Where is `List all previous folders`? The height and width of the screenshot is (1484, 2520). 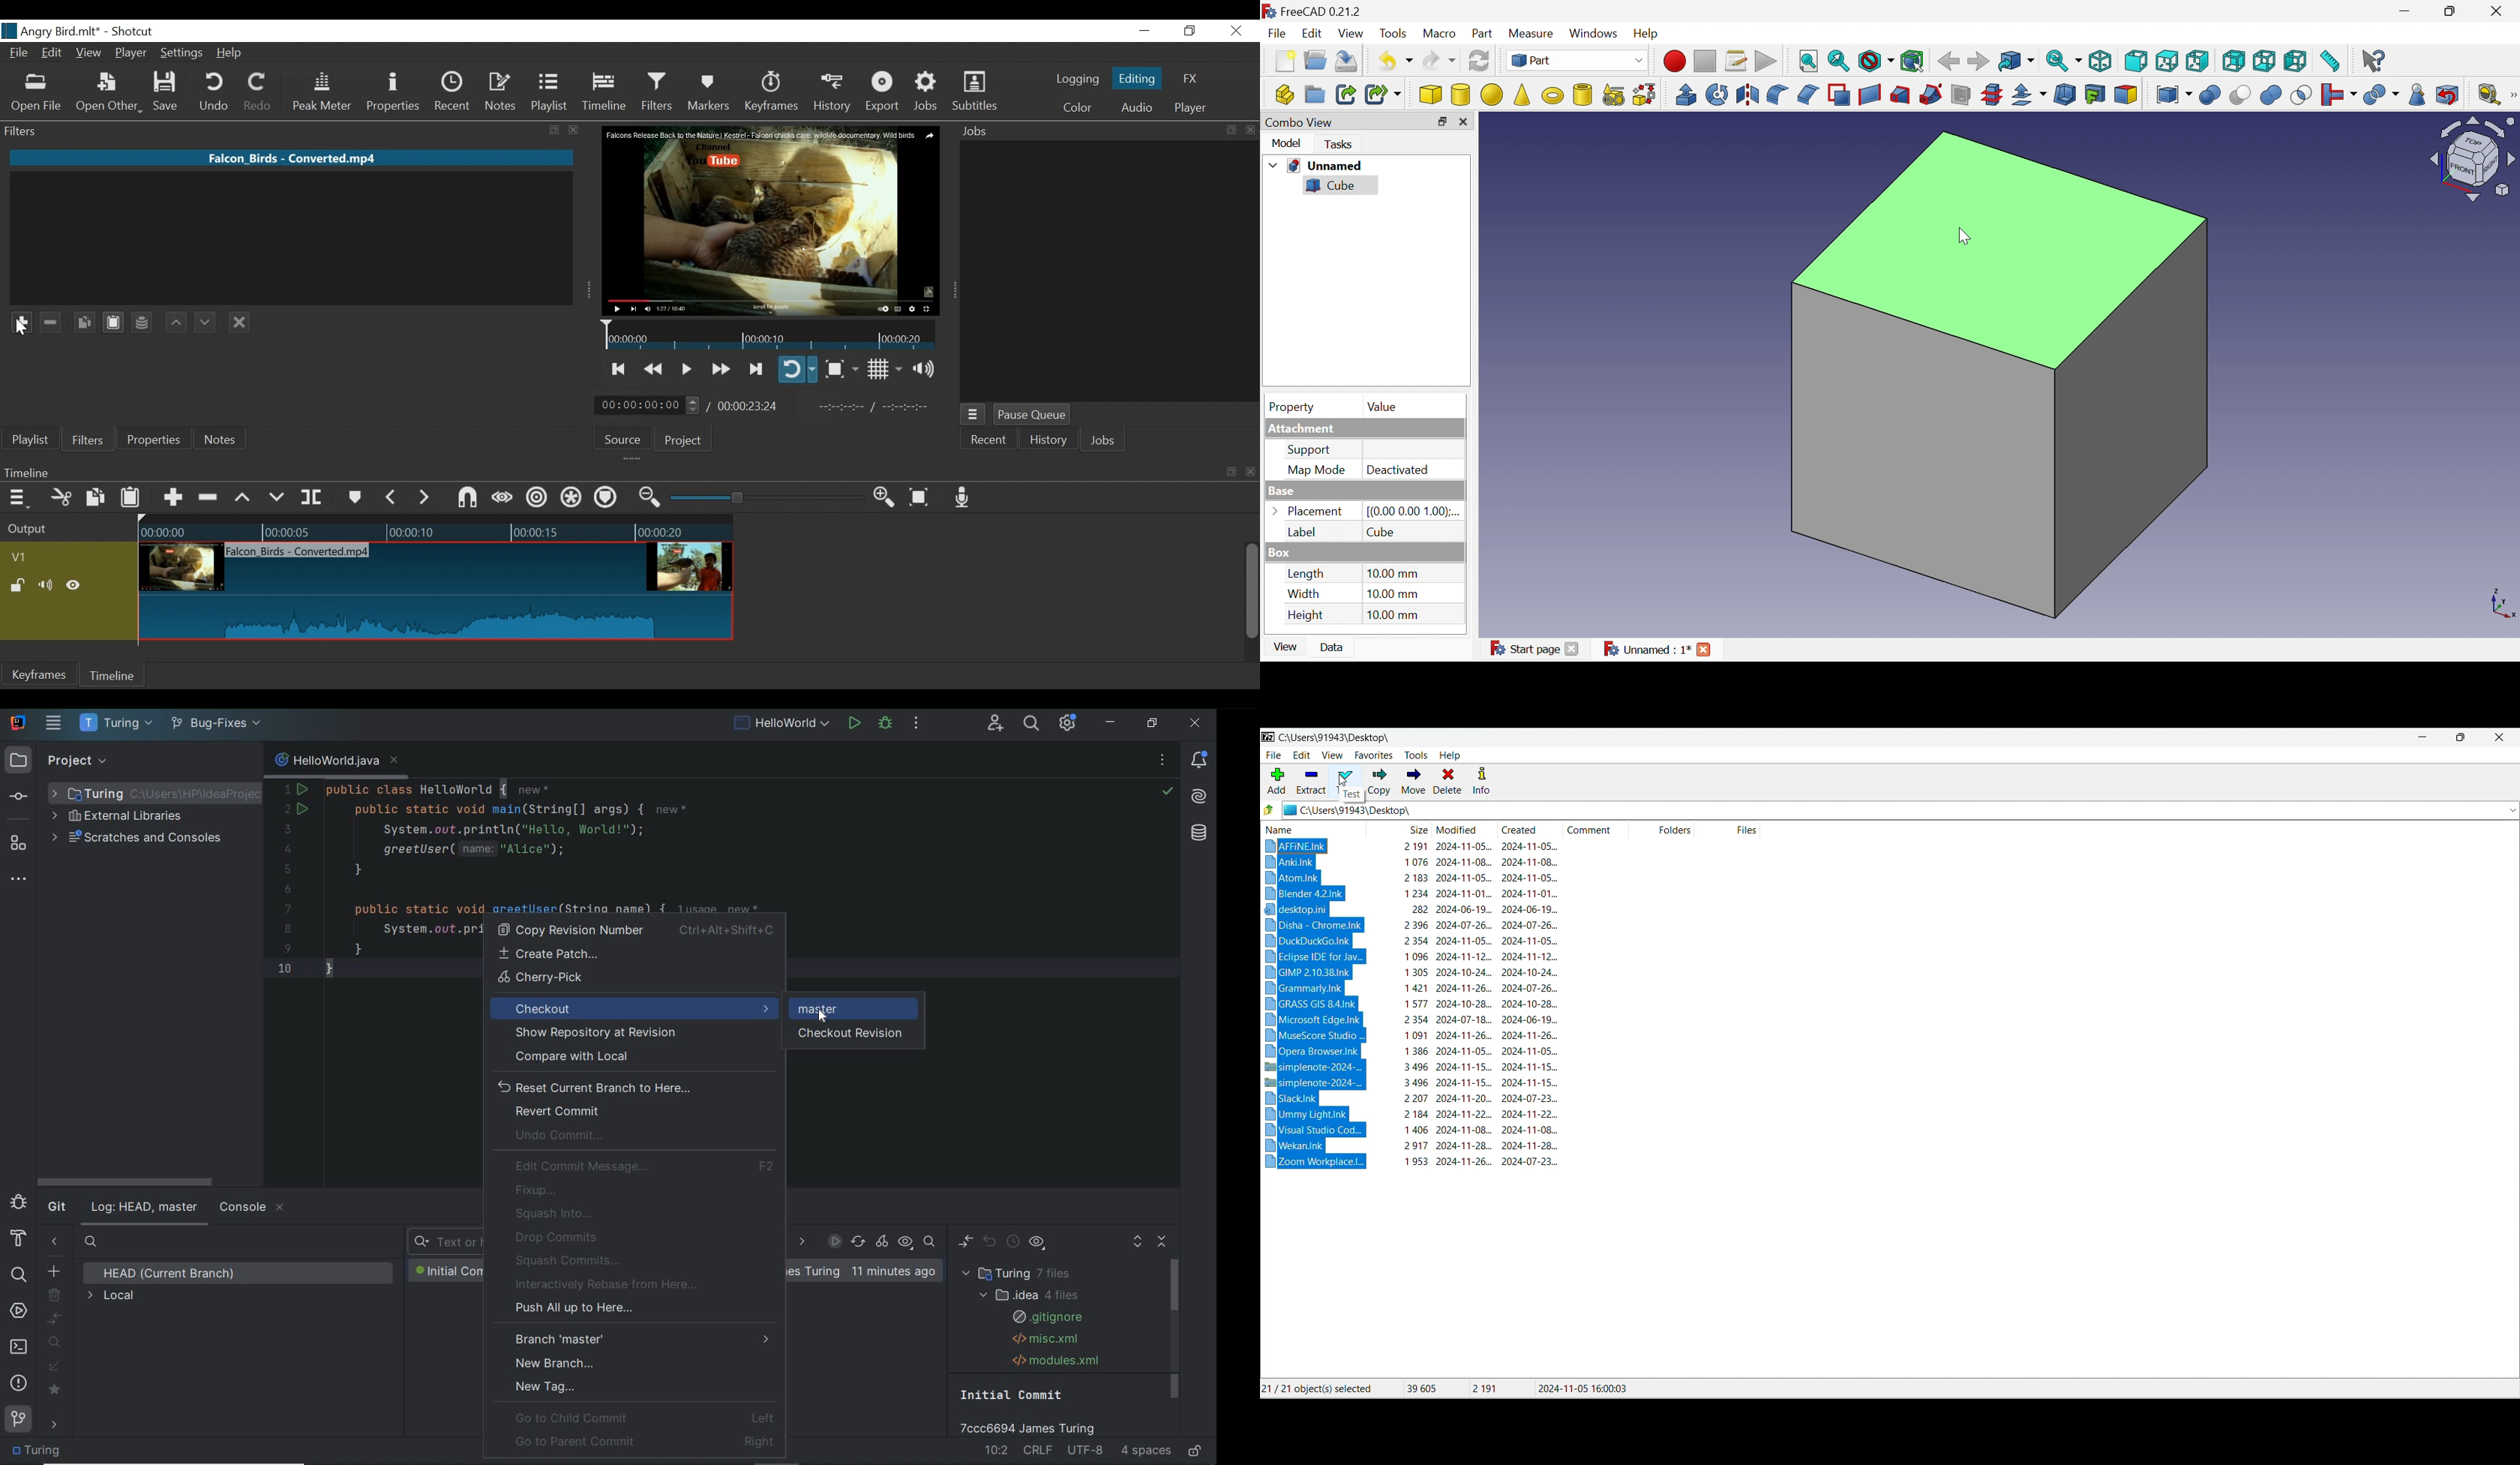 List all previous folders is located at coordinates (2512, 811).